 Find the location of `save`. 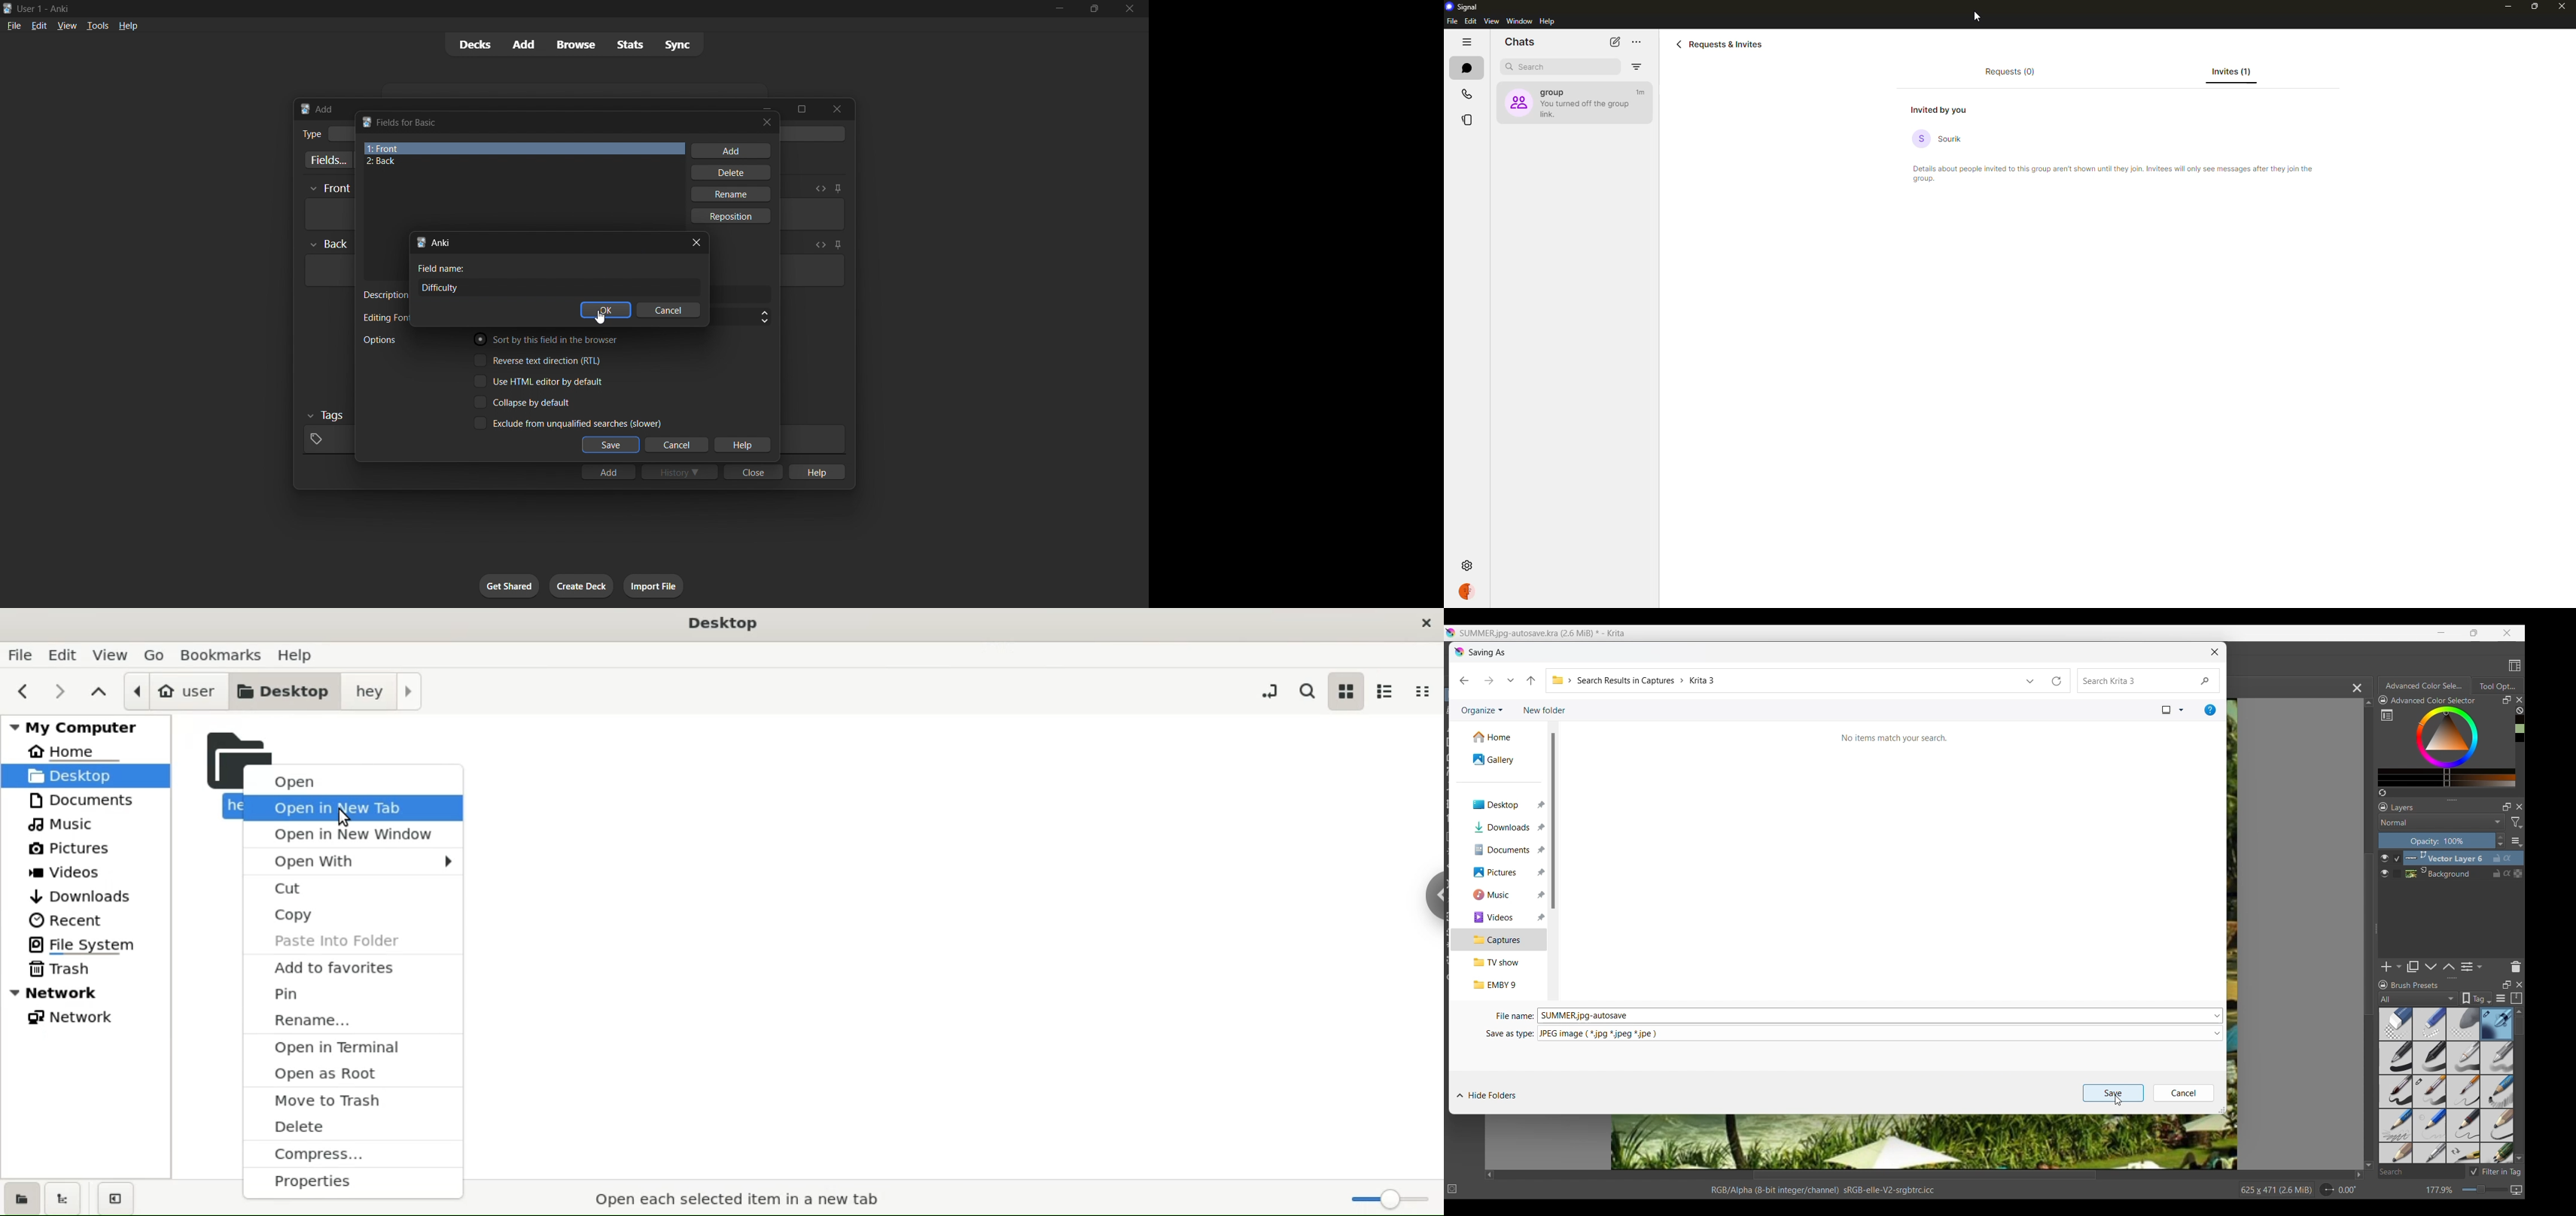

save is located at coordinates (611, 445).